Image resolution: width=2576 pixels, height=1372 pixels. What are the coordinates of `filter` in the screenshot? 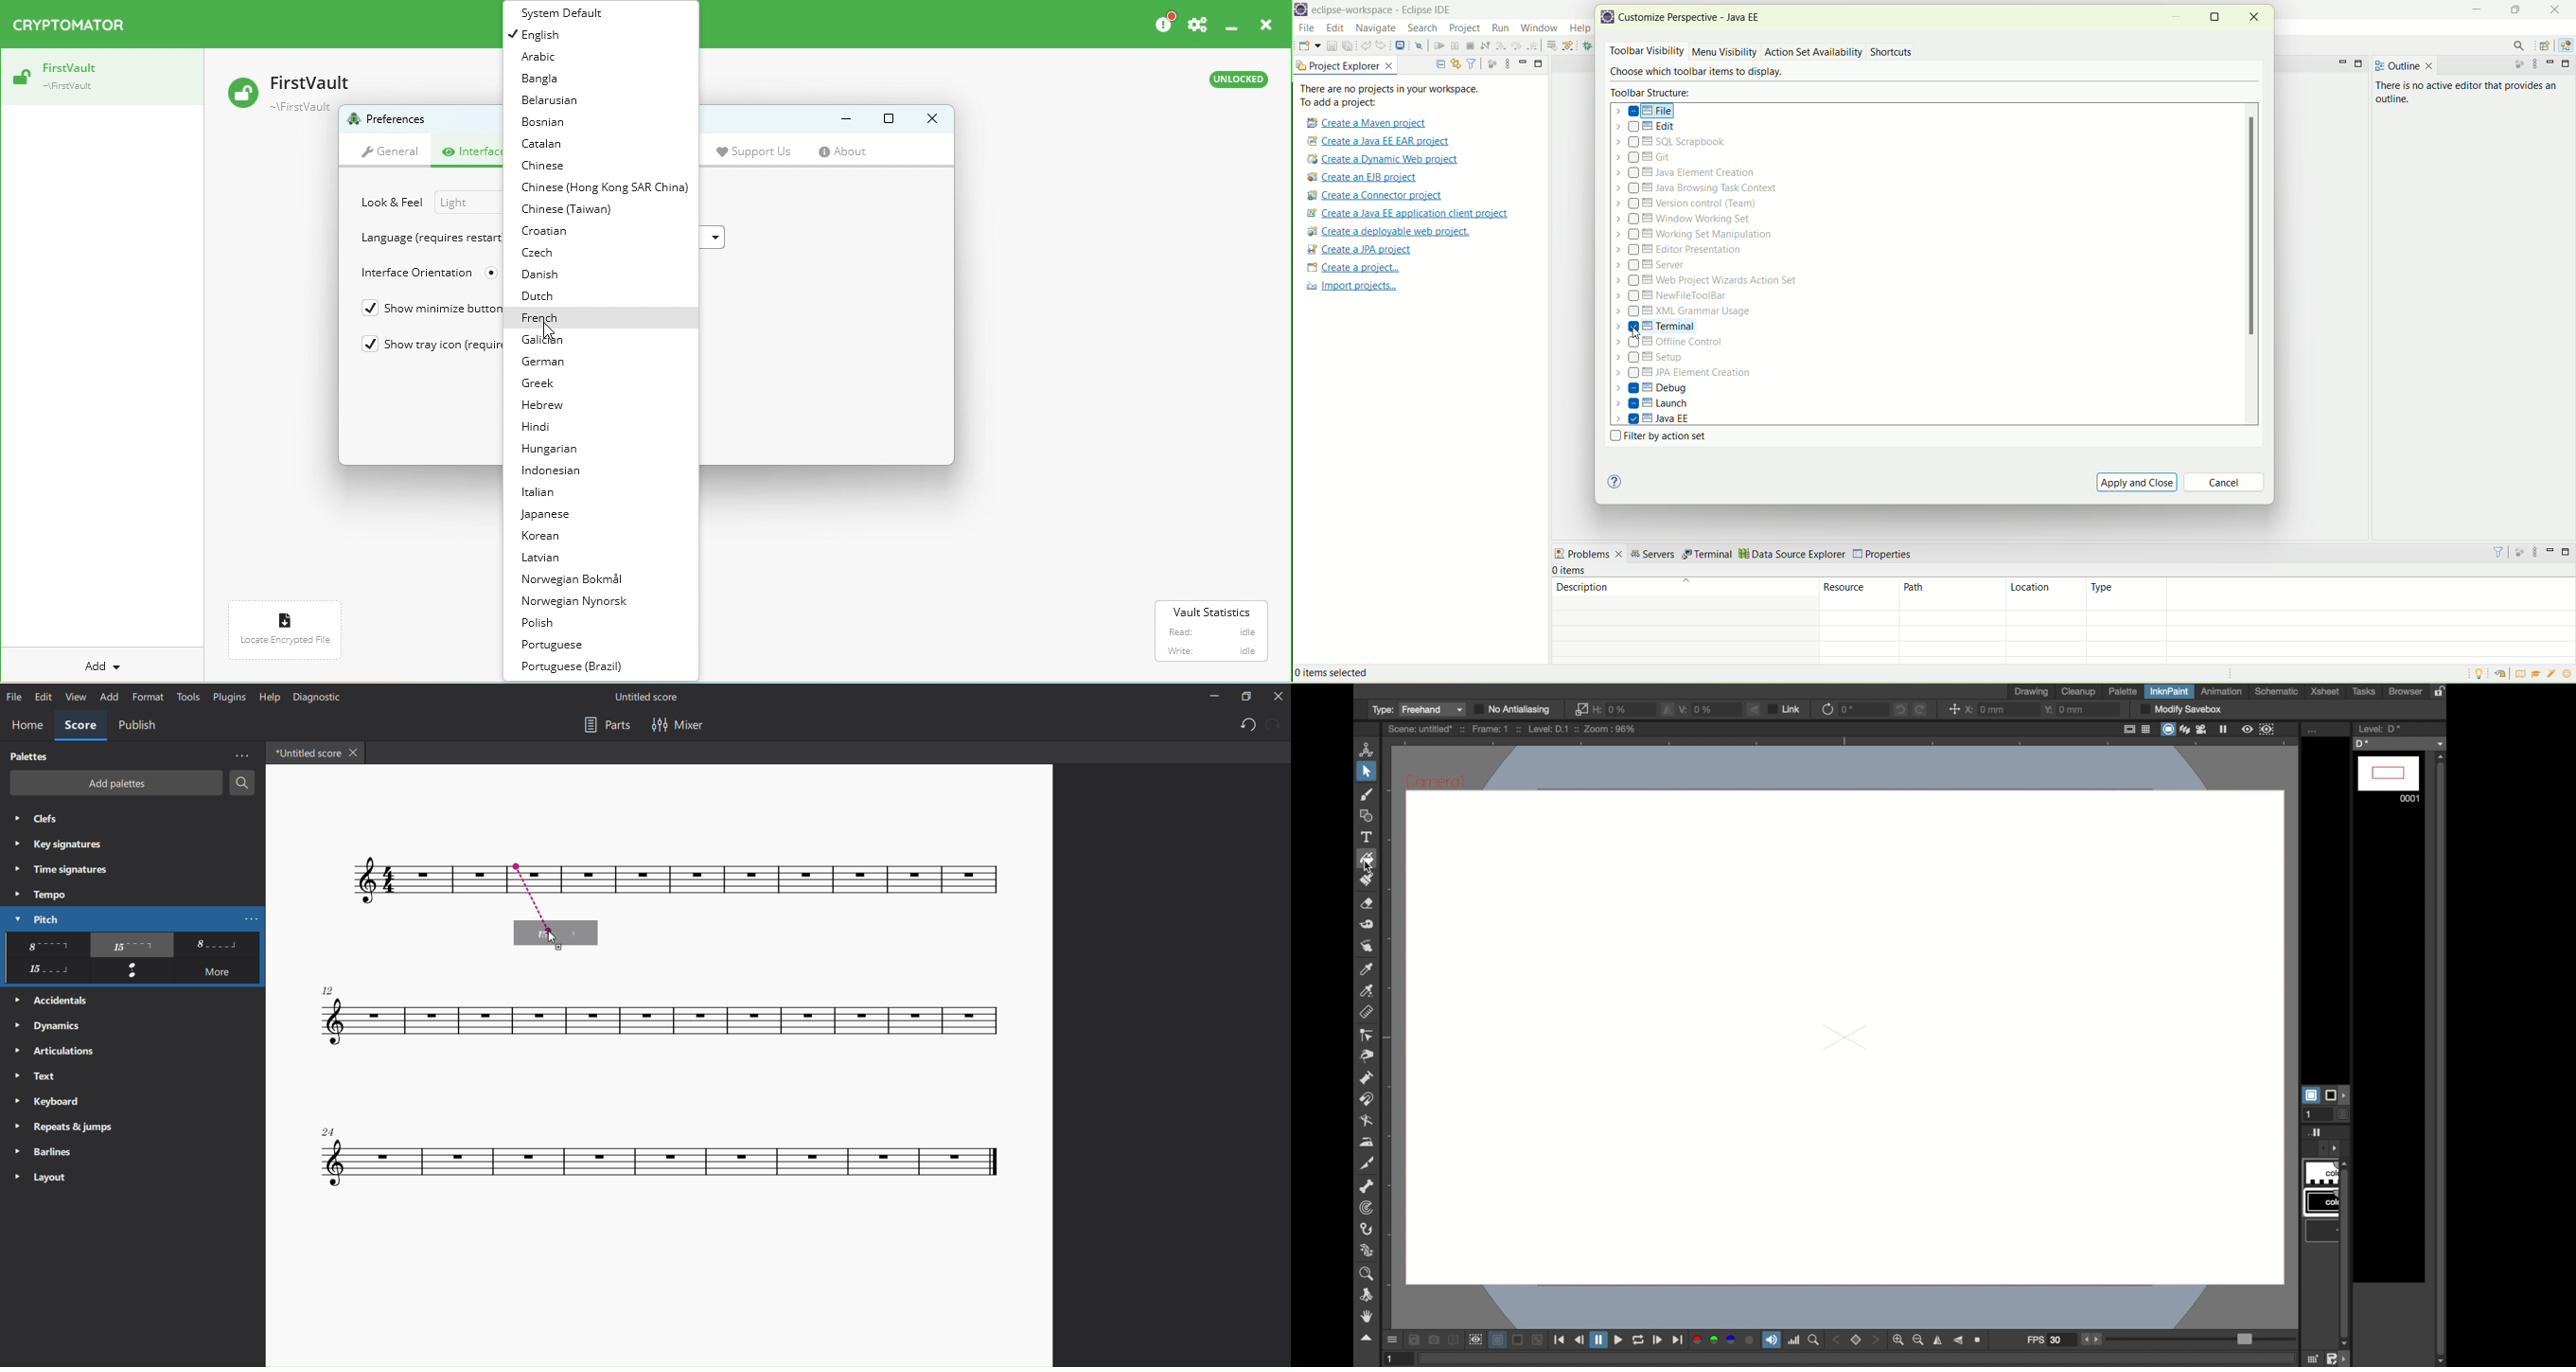 It's located at (1472, 64).